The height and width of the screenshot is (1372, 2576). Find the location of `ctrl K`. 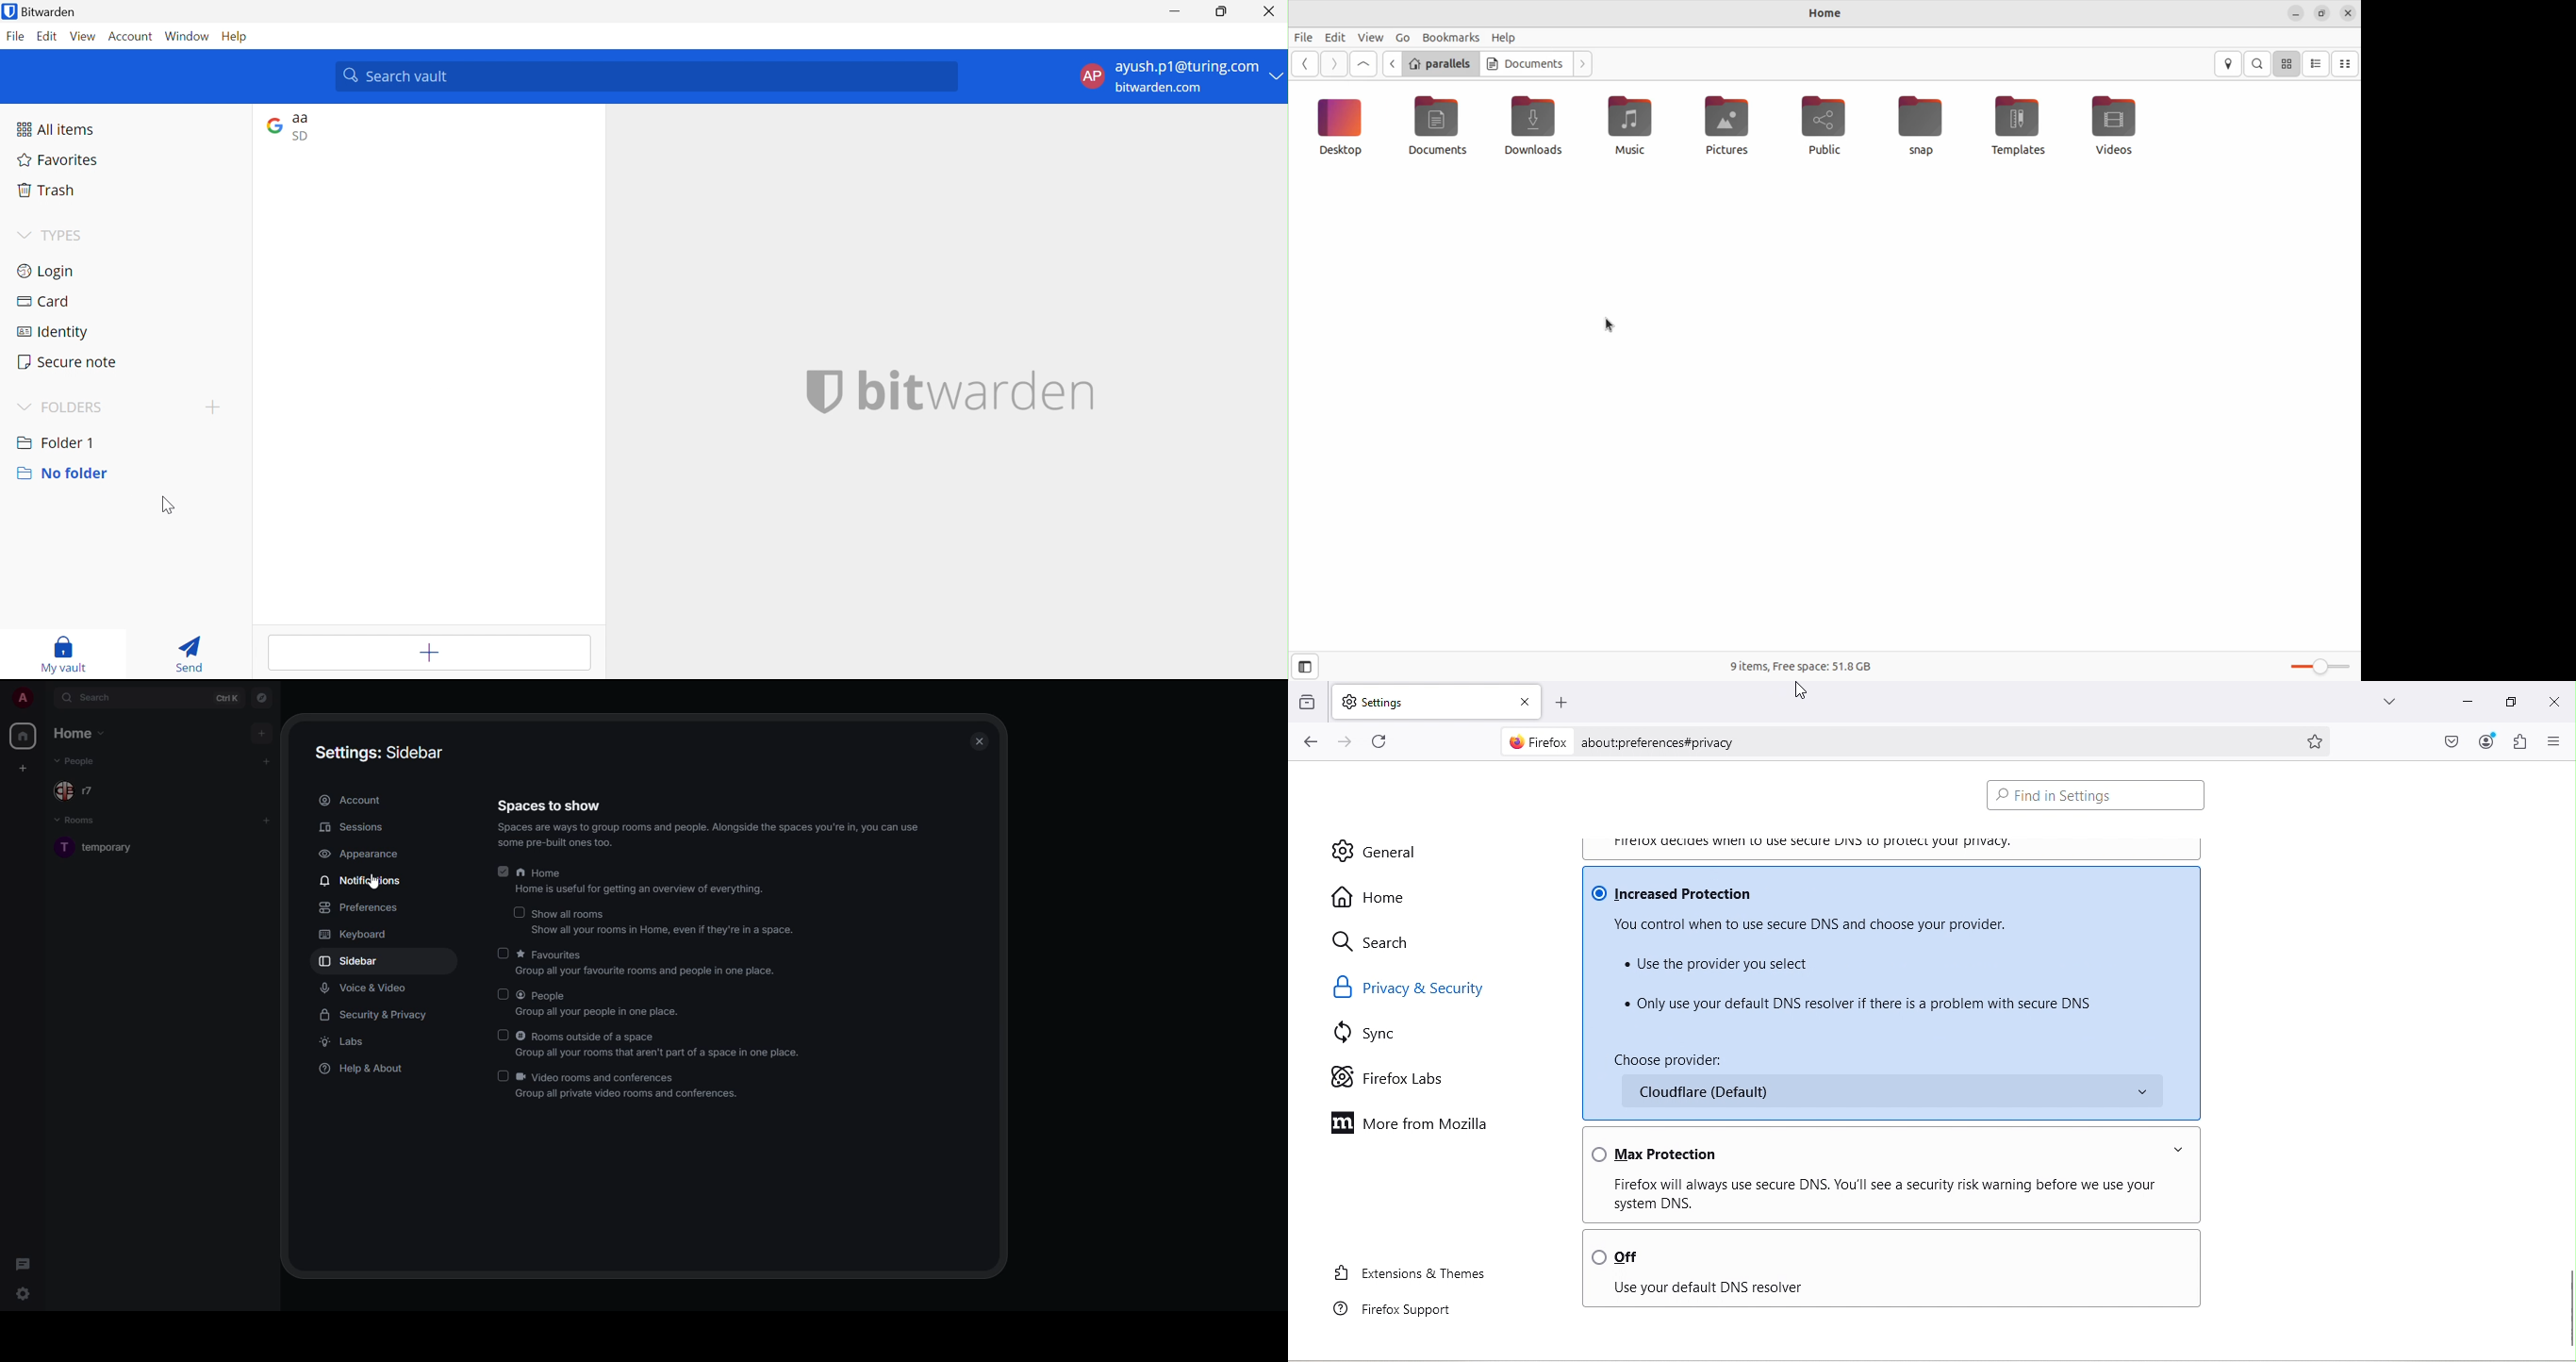

ctrl K is located at coordinates (226, 697).